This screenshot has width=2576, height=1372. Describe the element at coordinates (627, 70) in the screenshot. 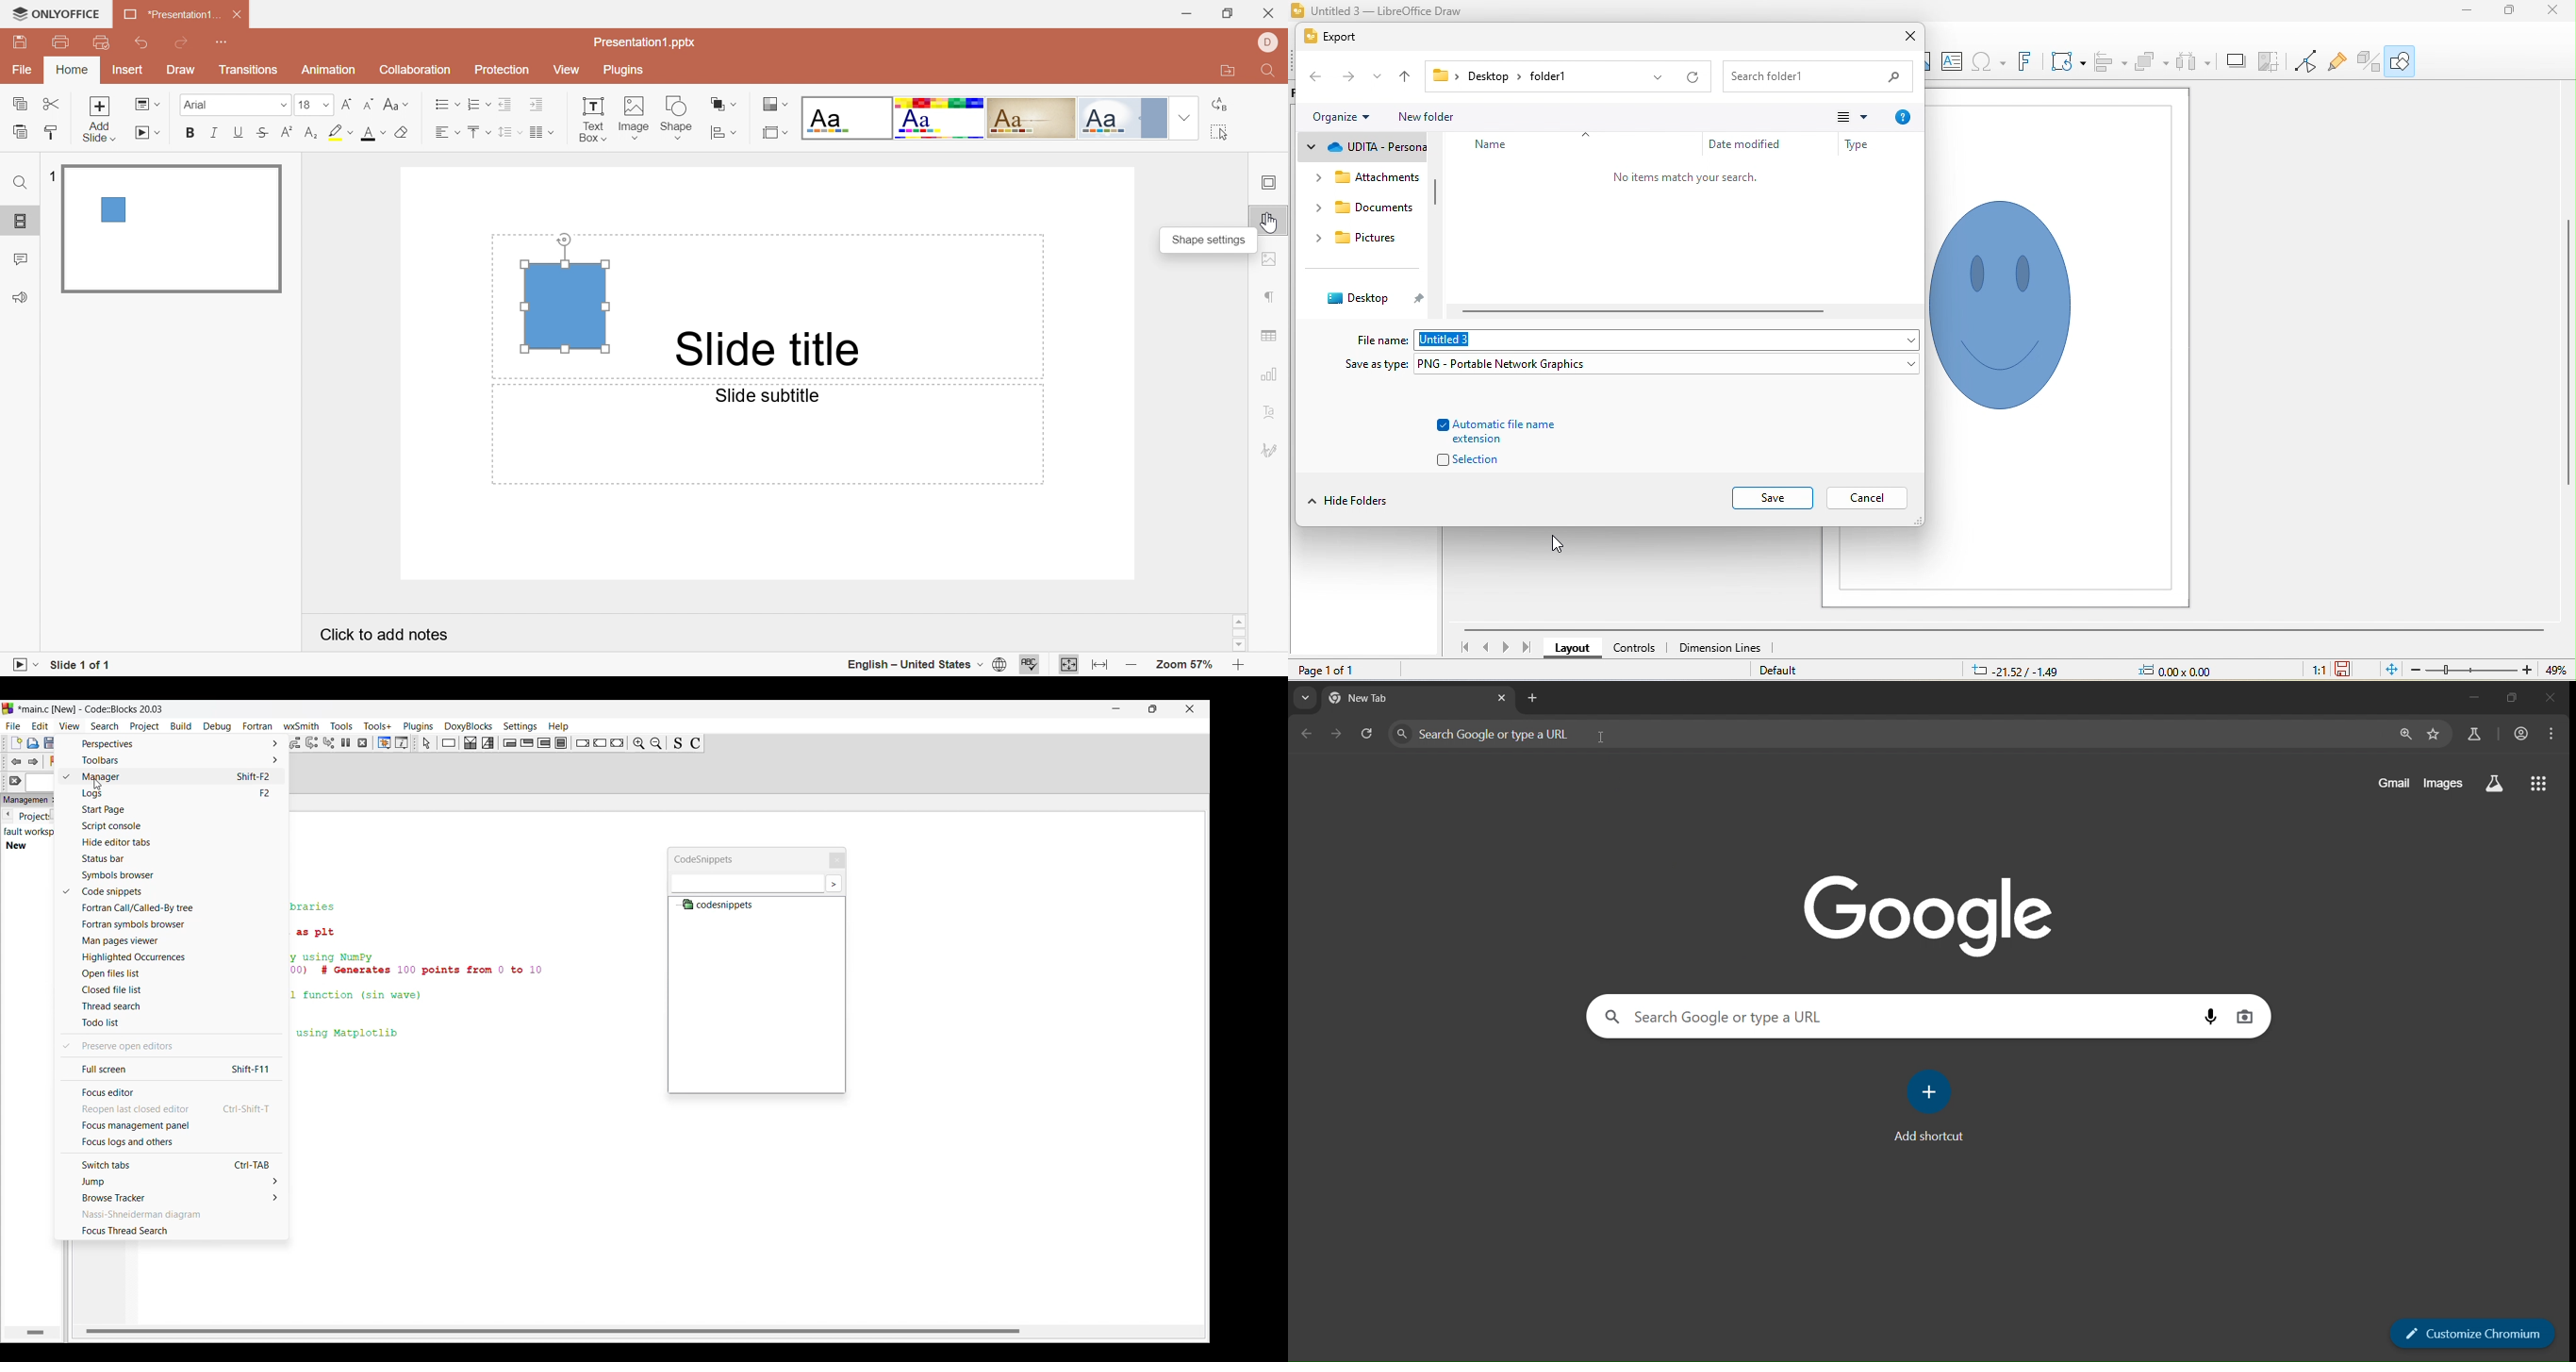

I see `Plugins` at that location.